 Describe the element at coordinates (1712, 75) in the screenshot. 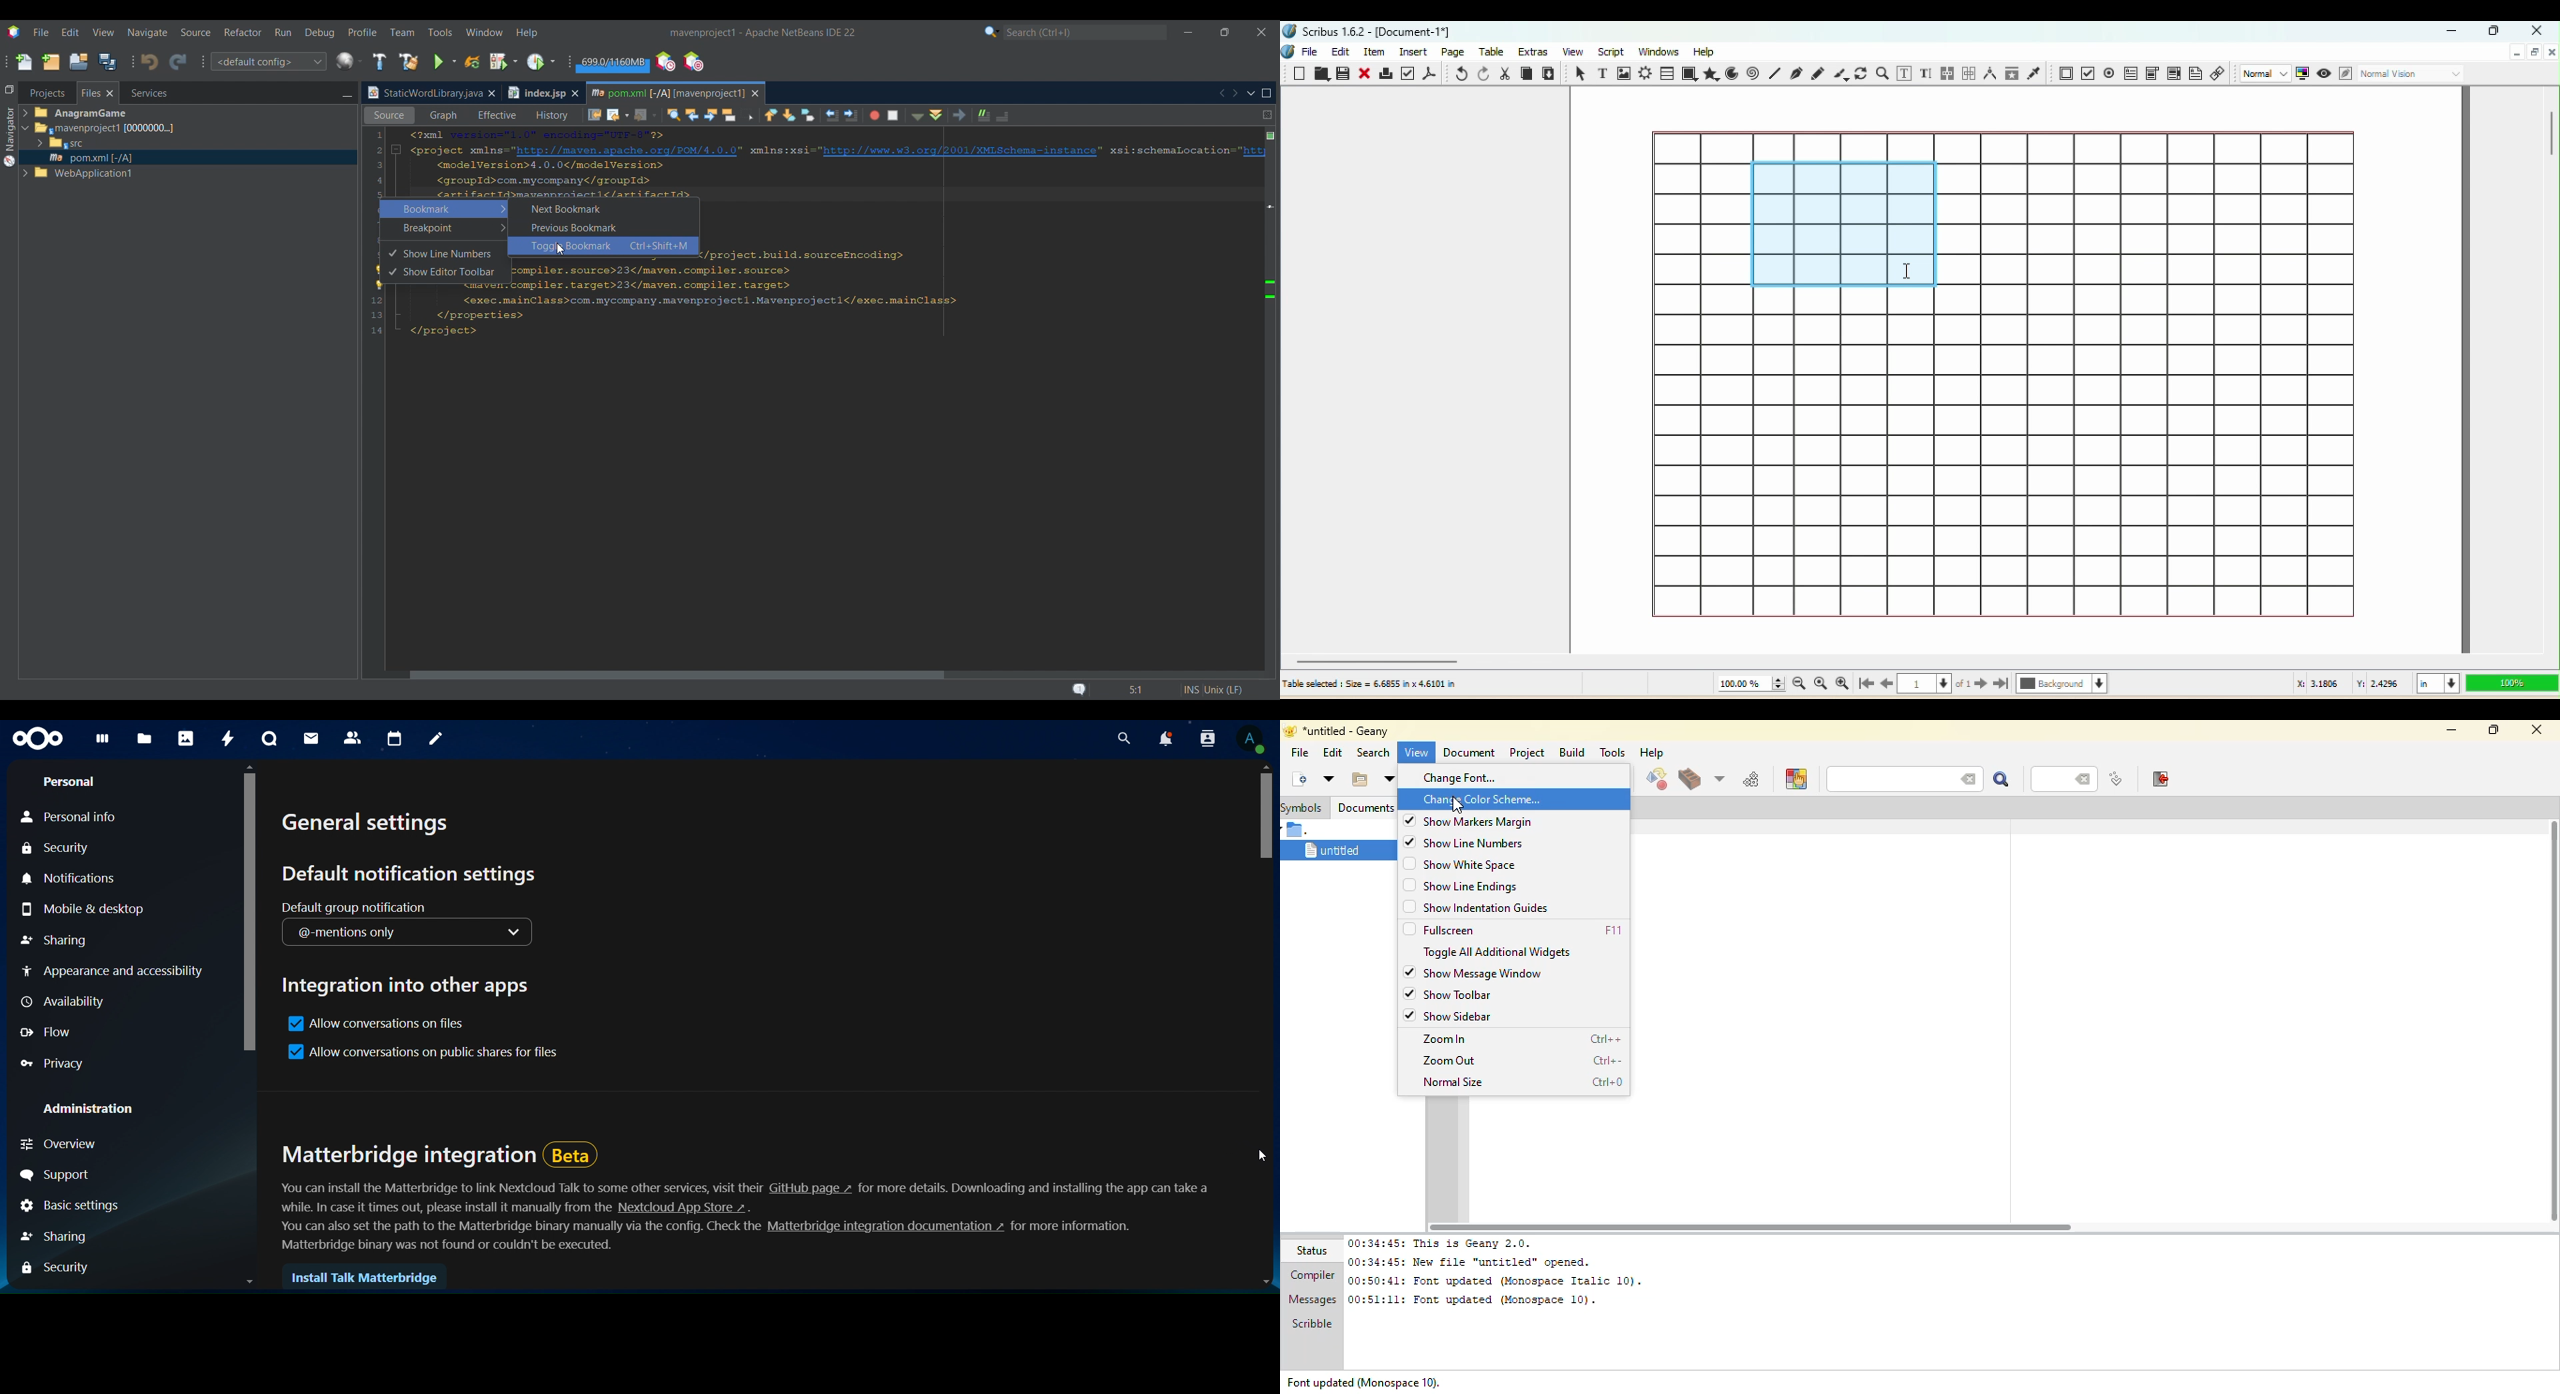

I see `Polygon` at that location.